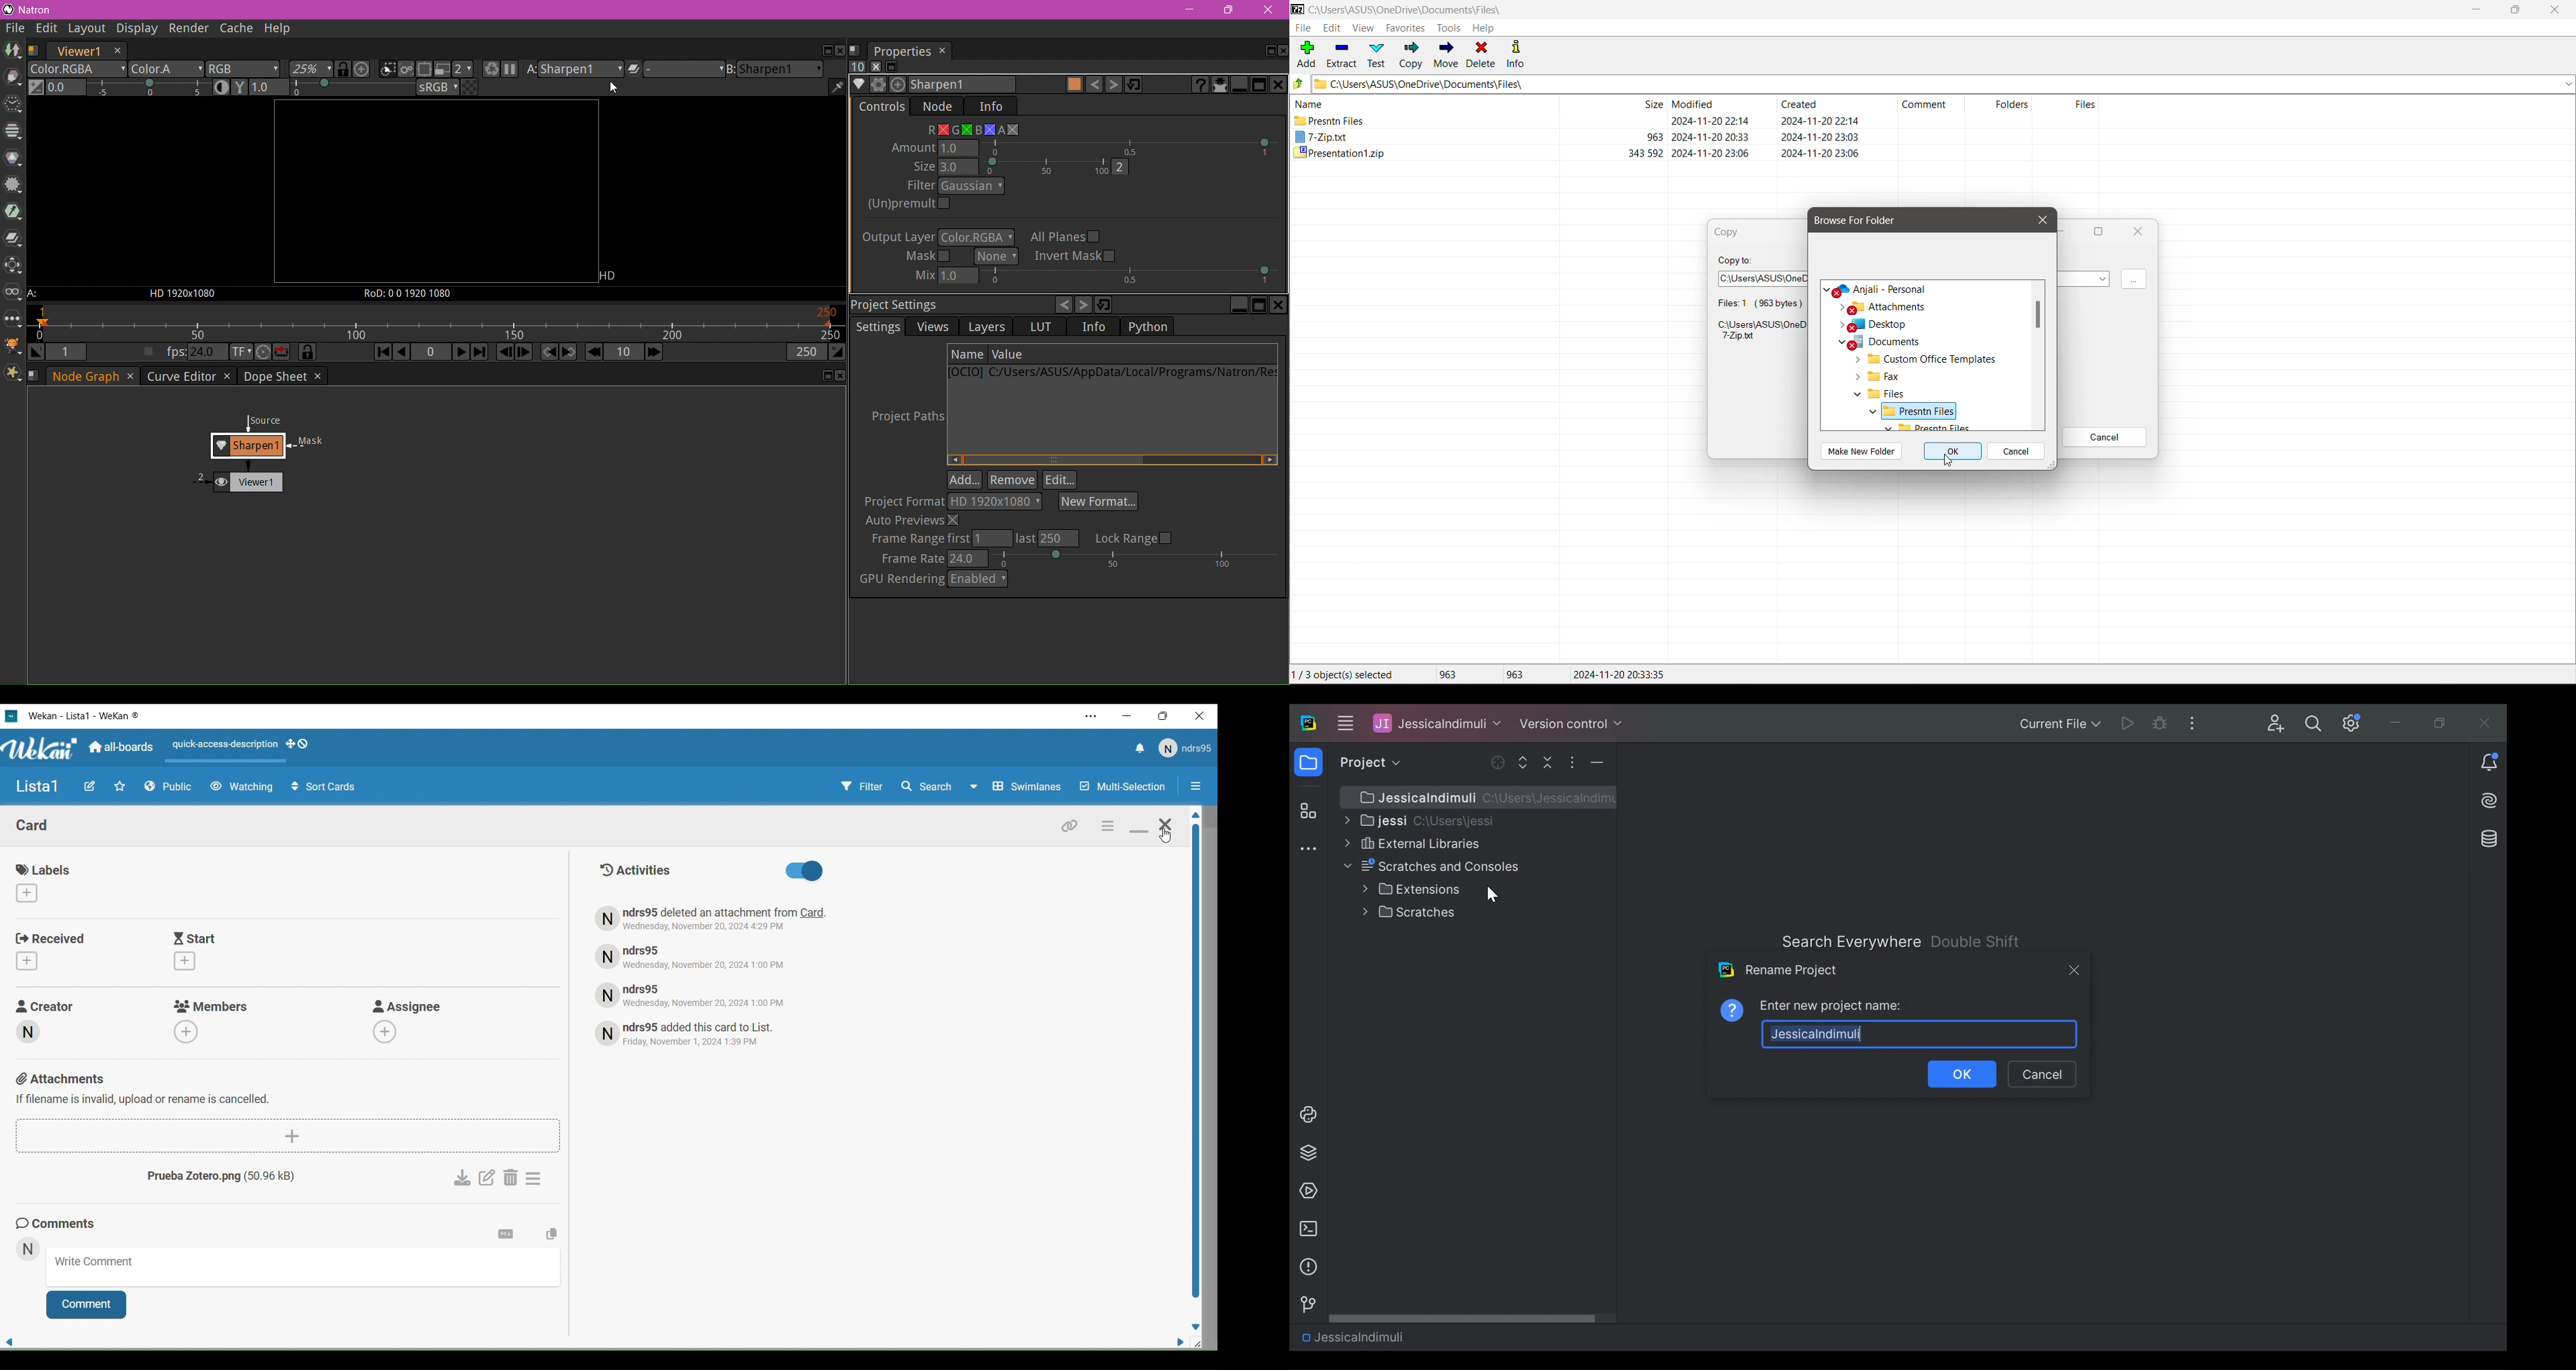 The image size is (2576, 1372). Describe the element at coordinates (1964, 1075) in the screenshot. I see `OK` at that location.